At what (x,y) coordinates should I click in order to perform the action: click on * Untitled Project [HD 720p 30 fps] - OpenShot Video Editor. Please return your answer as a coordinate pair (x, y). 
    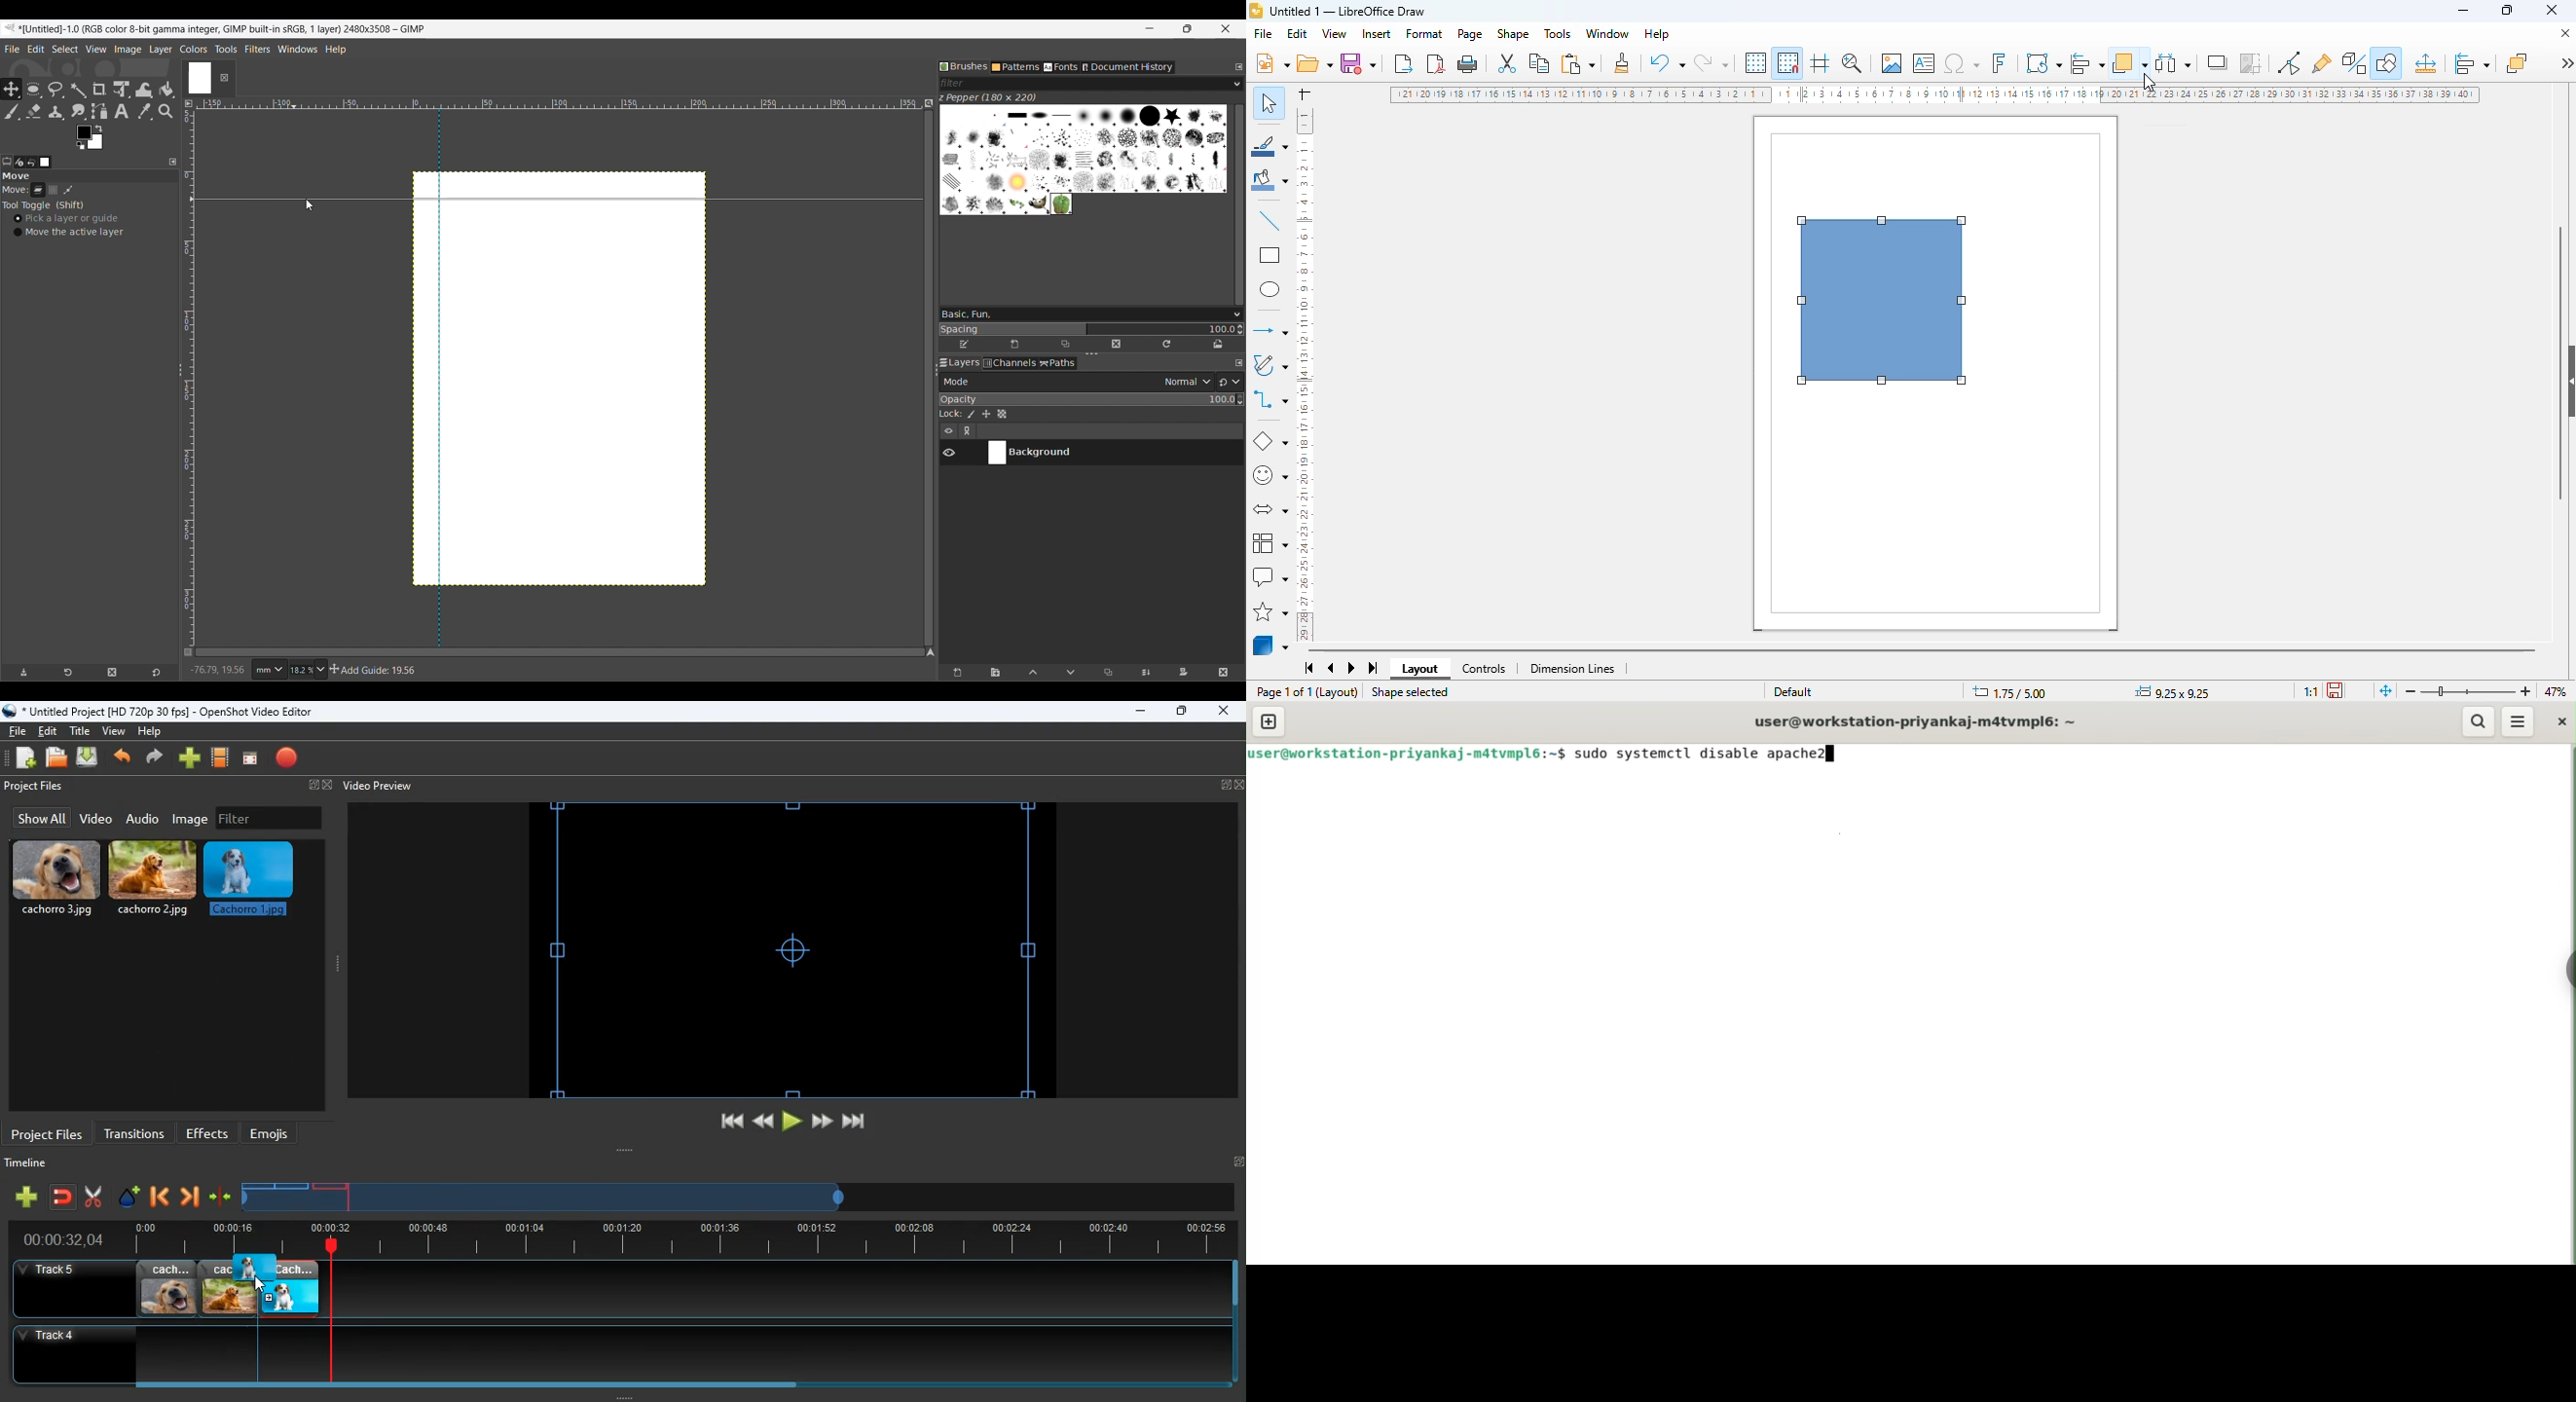
    Looking at the image, I should click on (162, 711).